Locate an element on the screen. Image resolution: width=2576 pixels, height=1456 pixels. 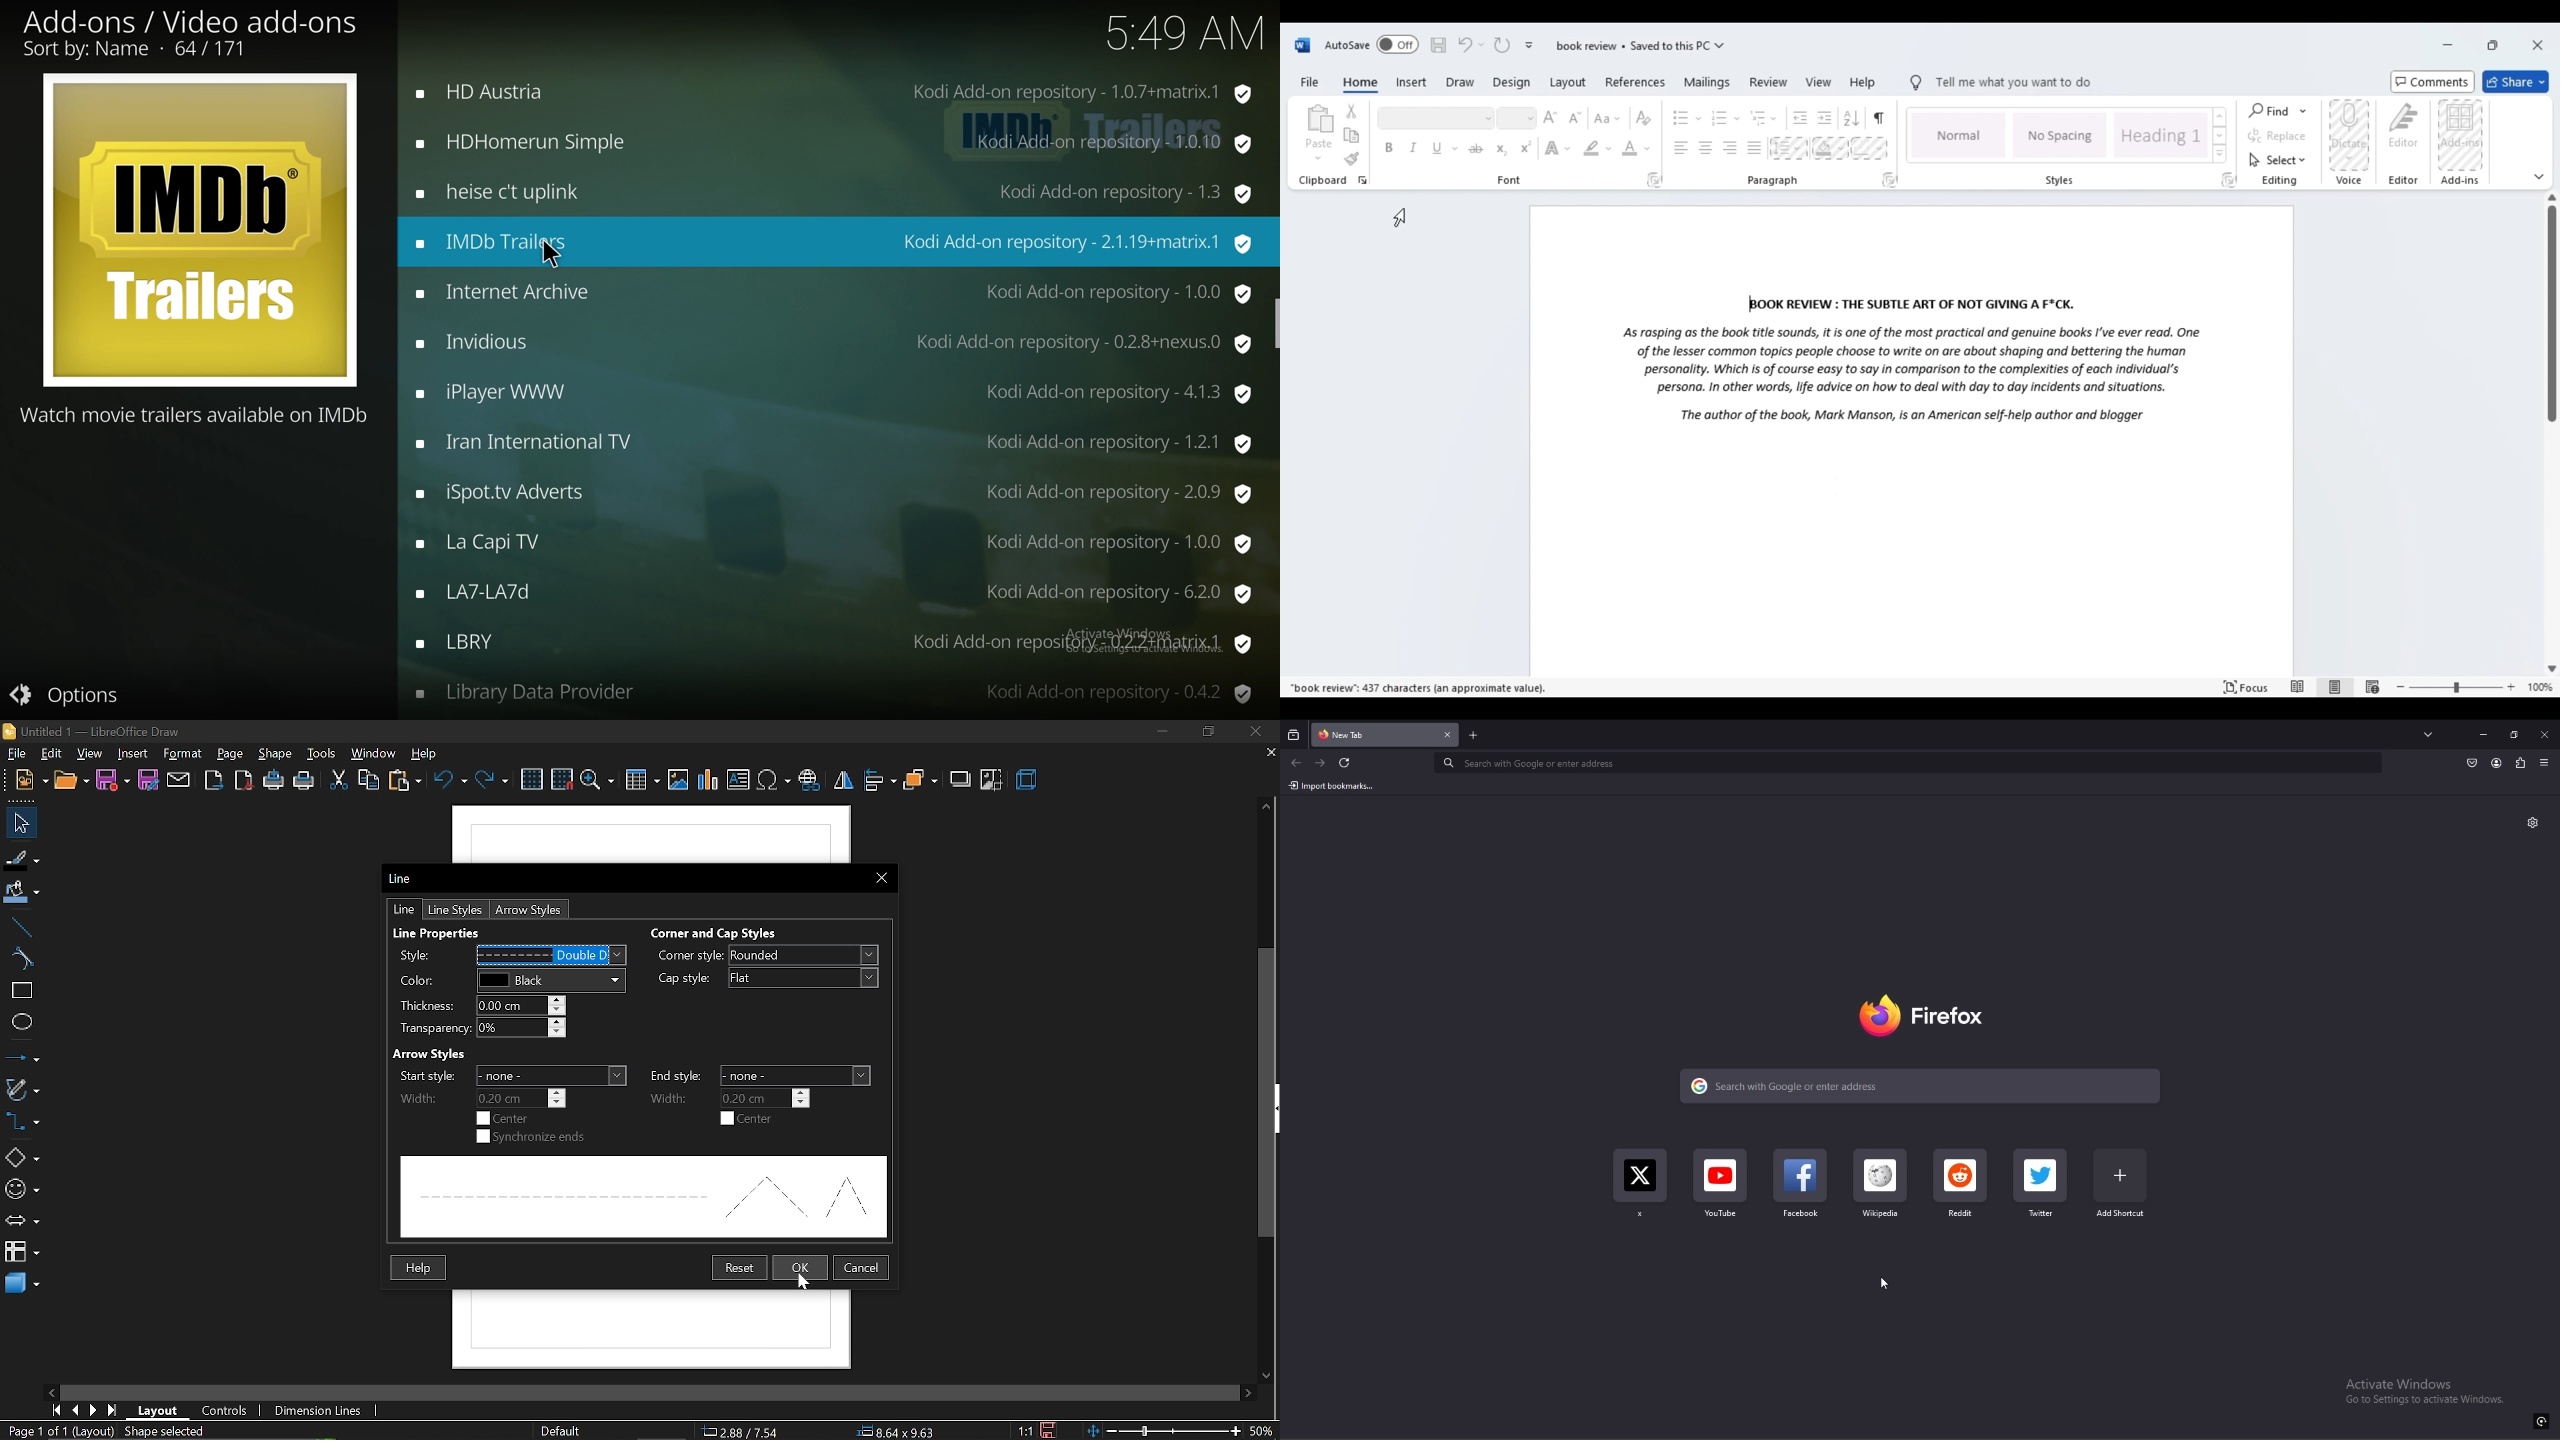
scaling factor (1:1) is located at coordinates (1027, 1431).